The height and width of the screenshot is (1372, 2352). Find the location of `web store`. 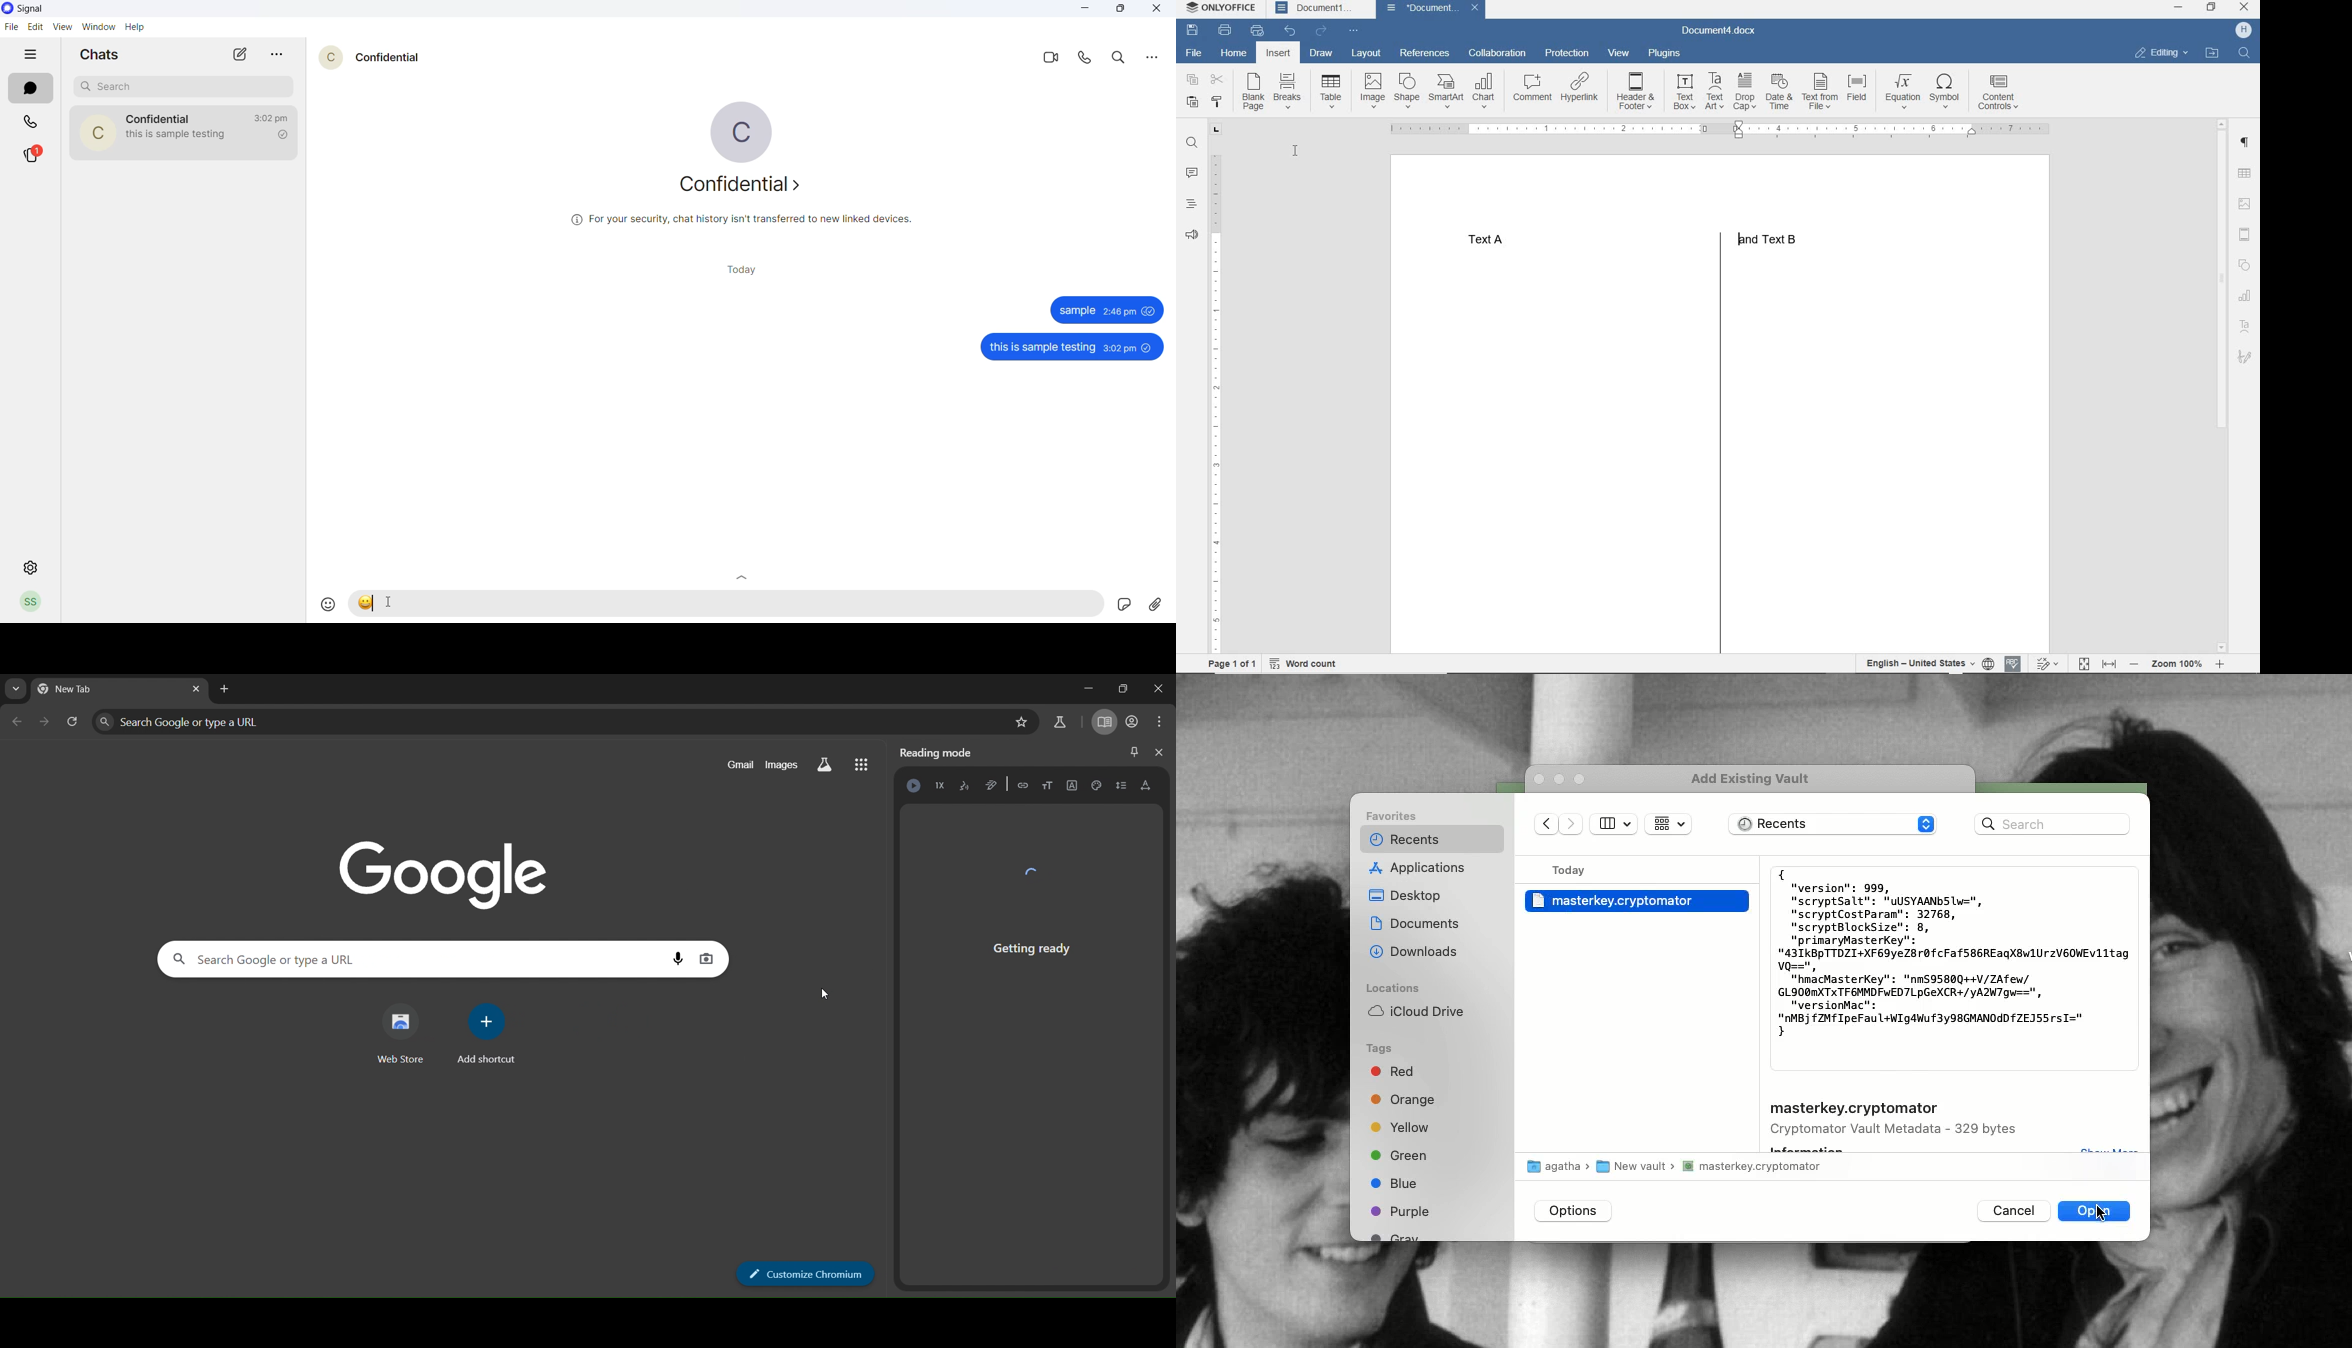

web store is located at coordinates (398, 1037).